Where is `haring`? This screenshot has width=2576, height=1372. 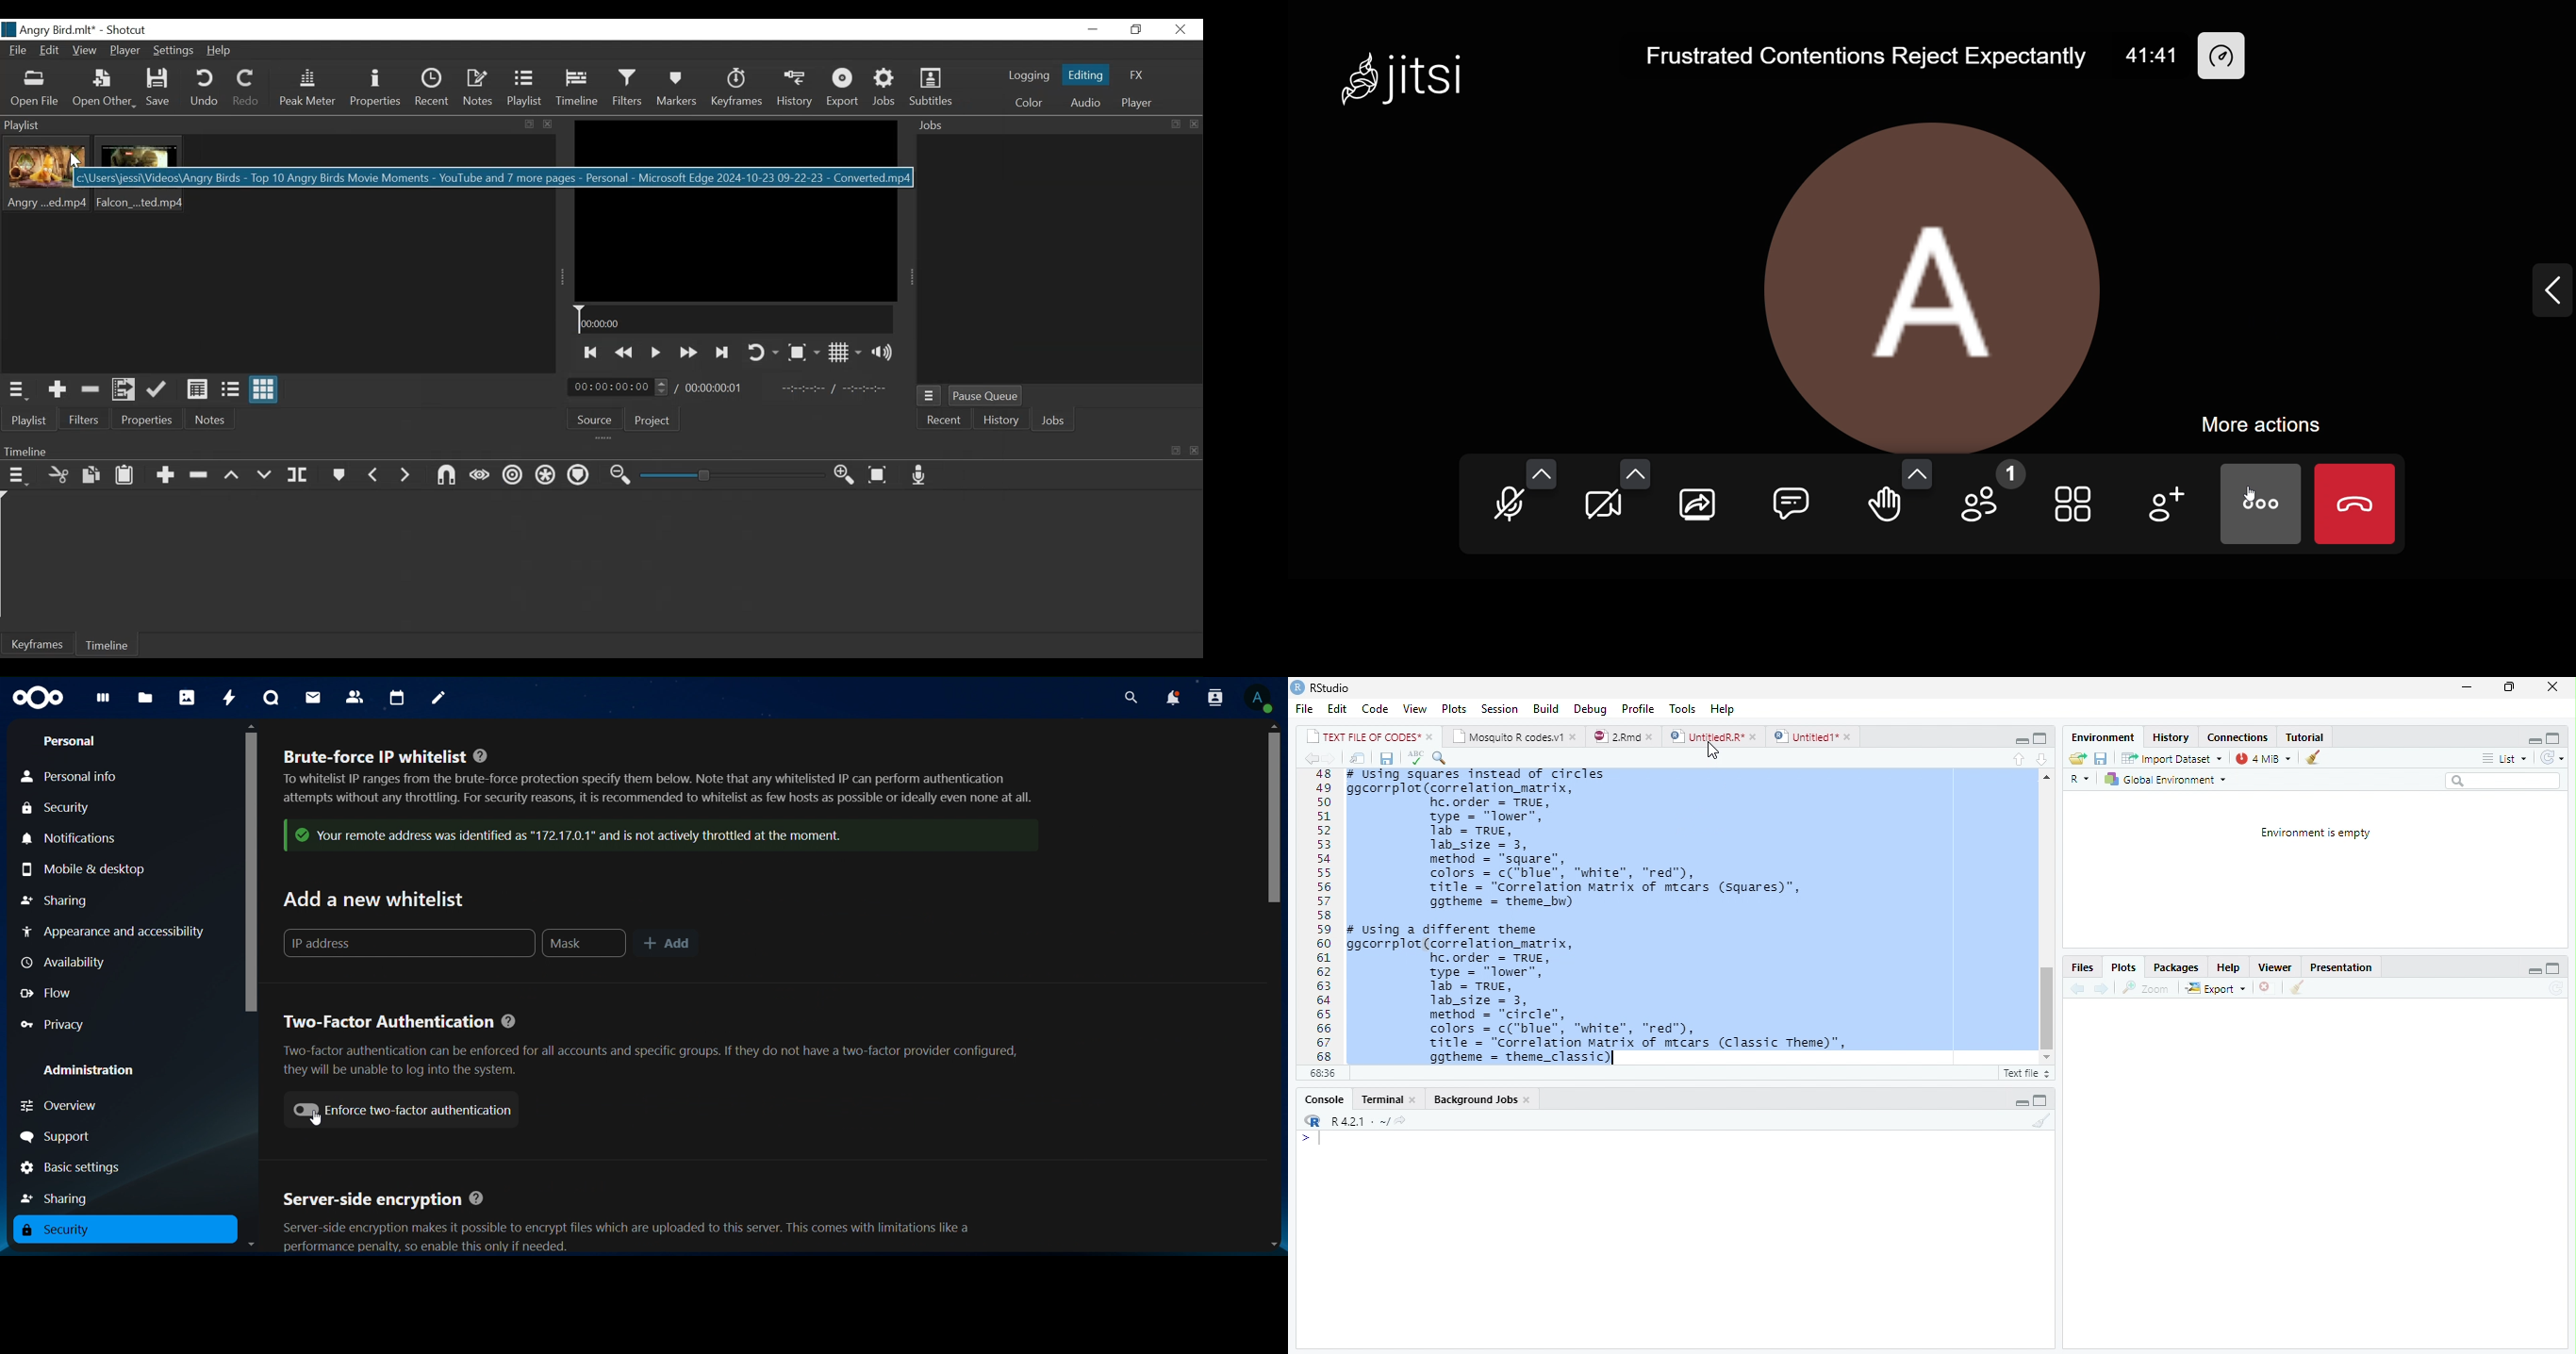 haring is located at coordinates (59, 1199).